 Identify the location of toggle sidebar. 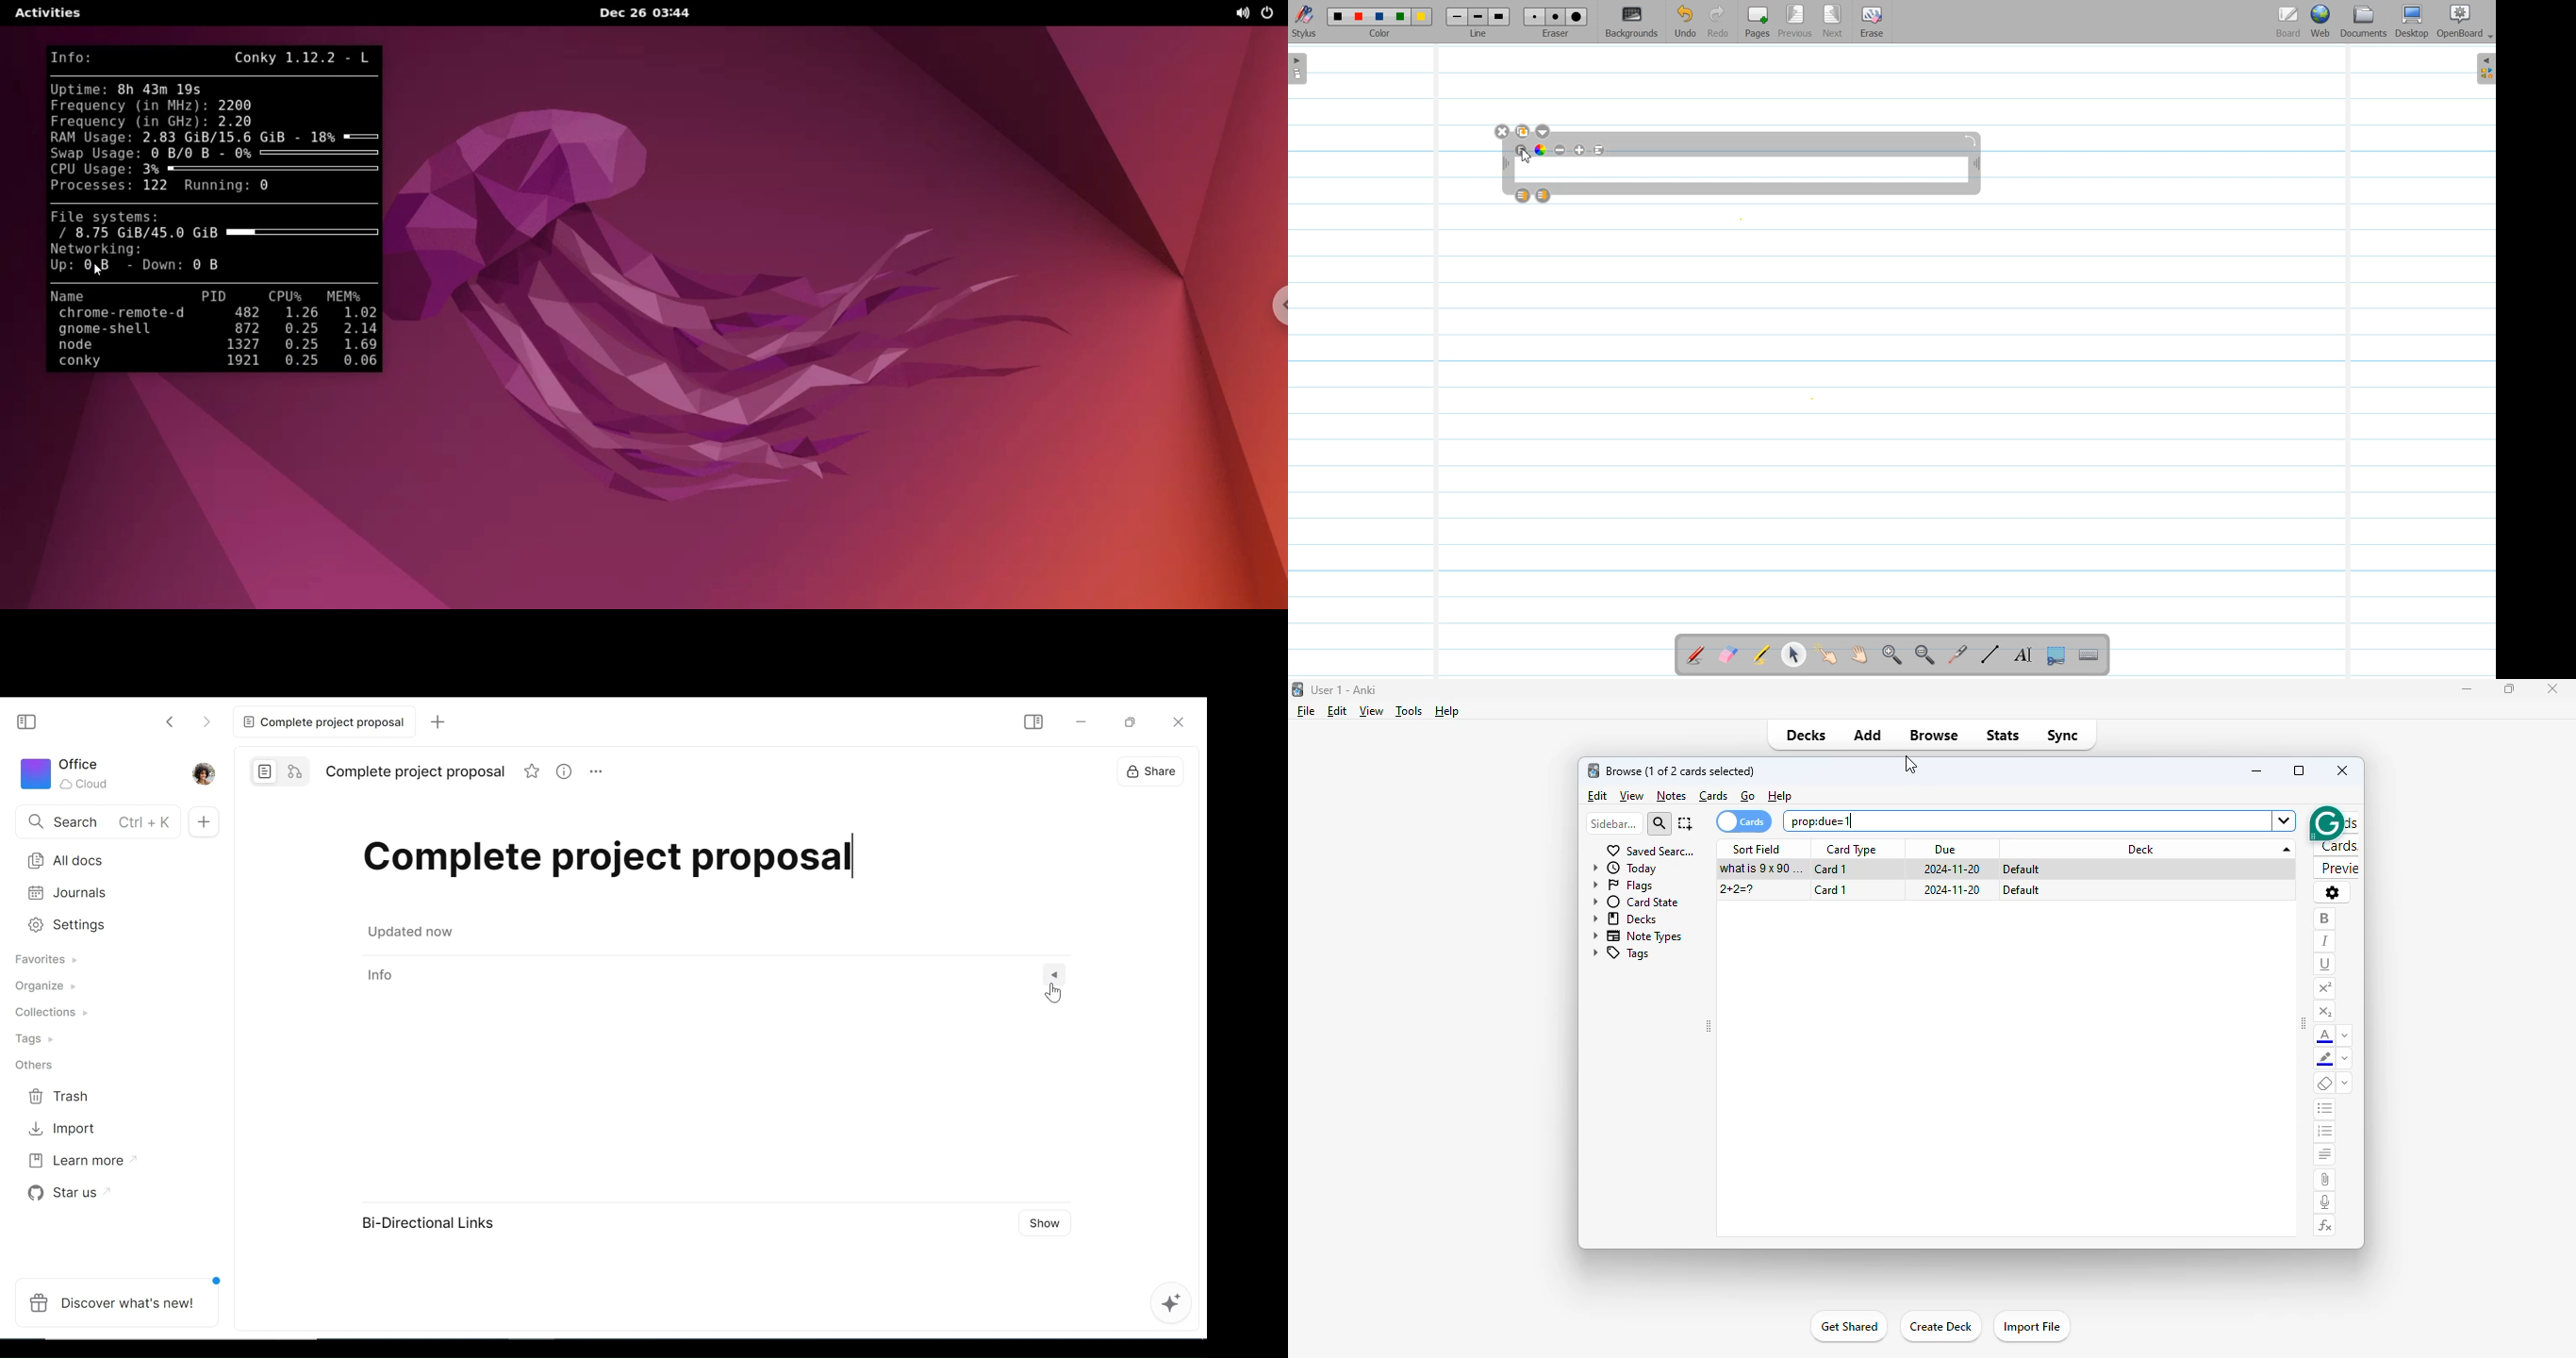
(1709, 1026).